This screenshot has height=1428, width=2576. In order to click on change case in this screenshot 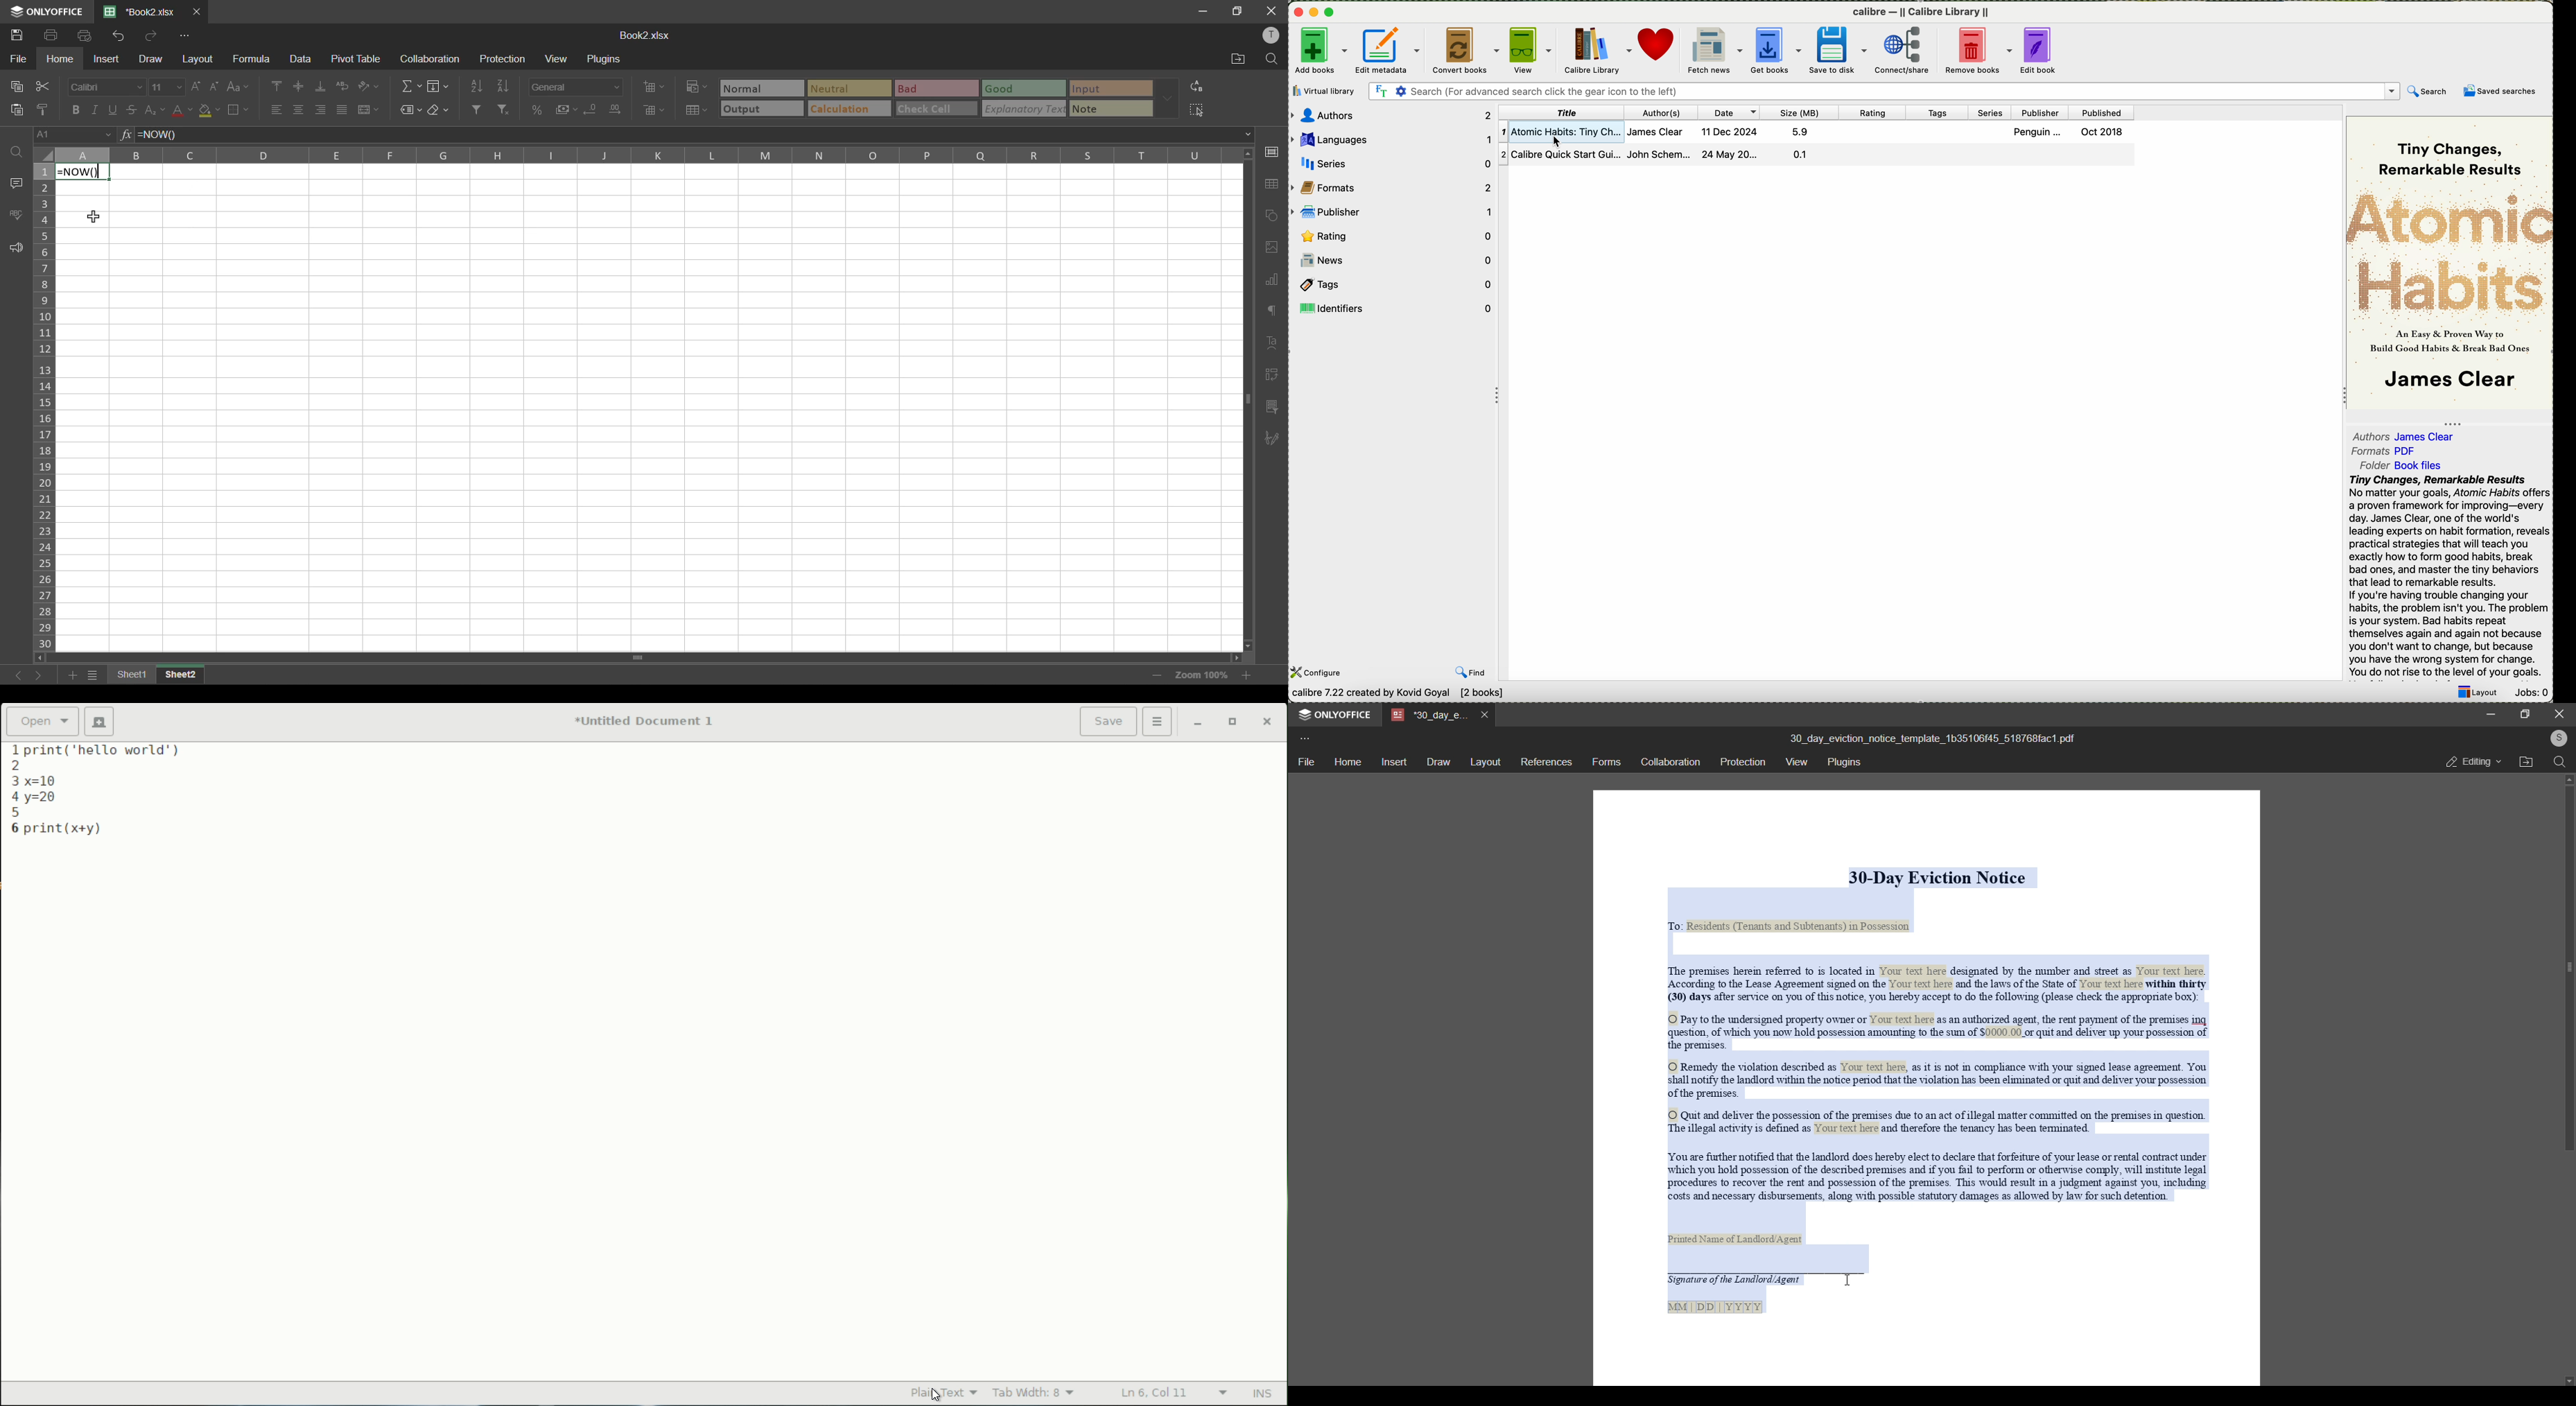, I will do `click(236, 87)`.